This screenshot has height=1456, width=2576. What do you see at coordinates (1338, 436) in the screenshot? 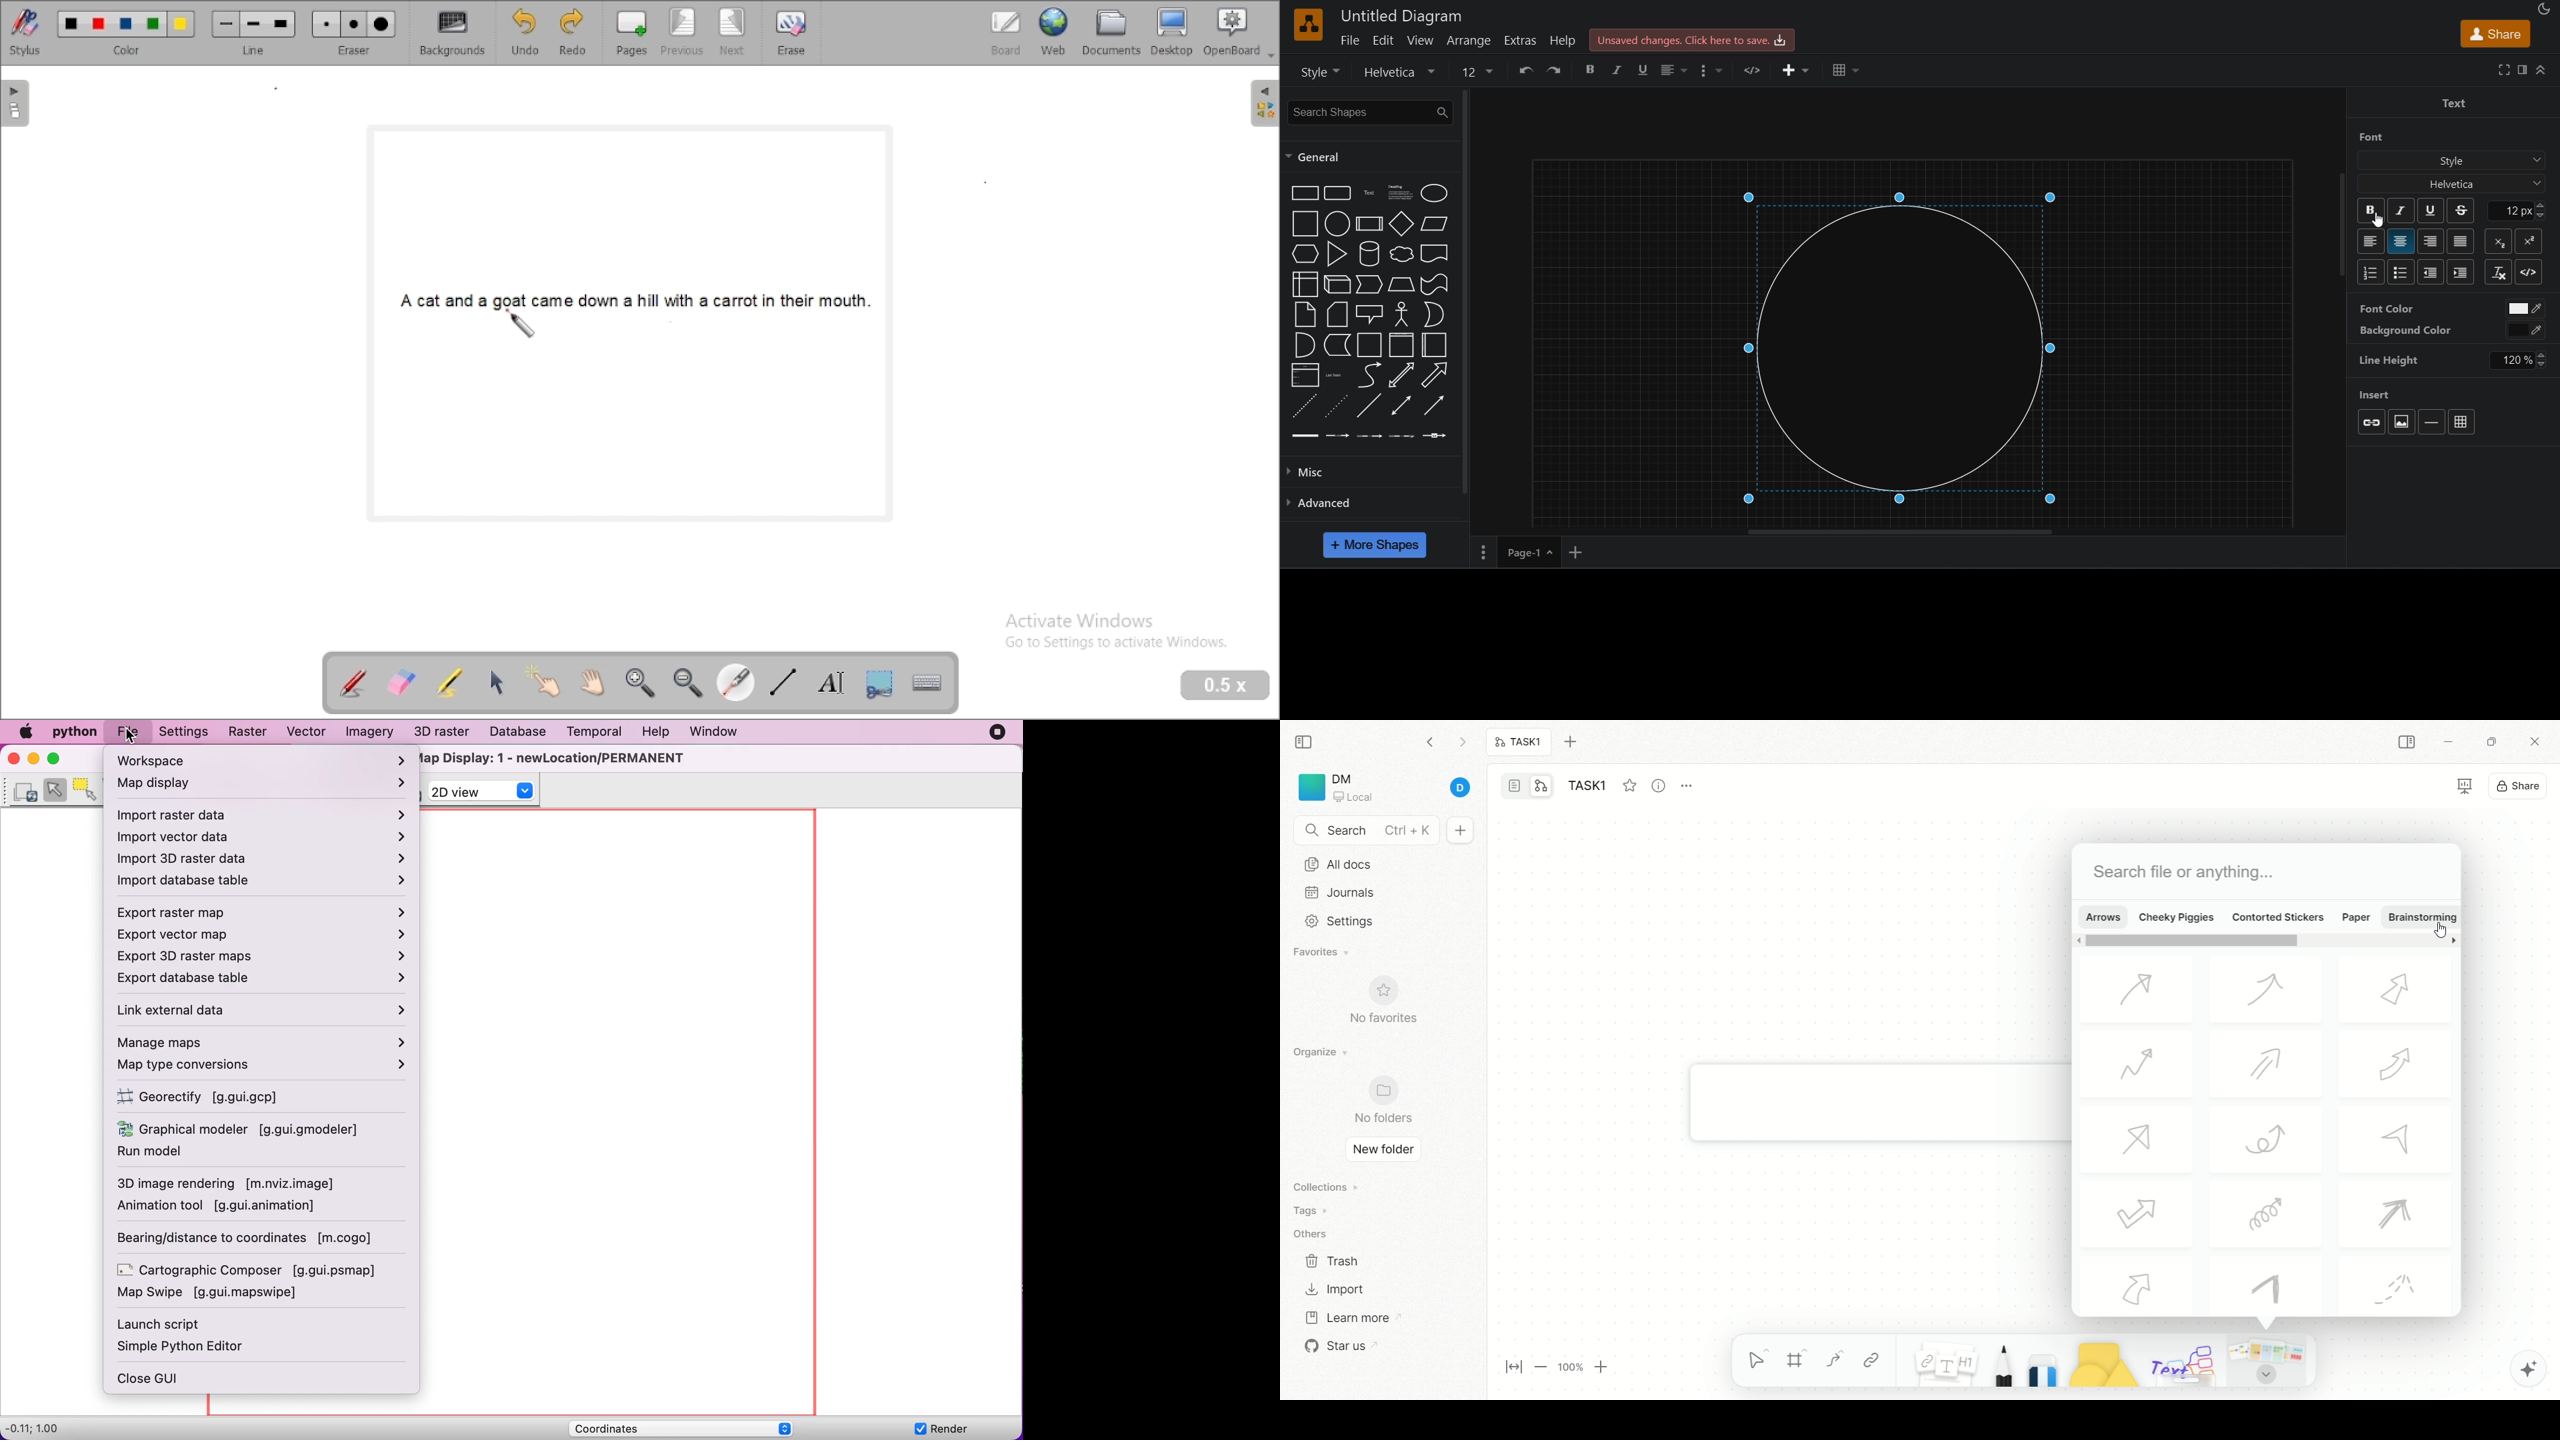
I see `Connector 2` at bounding box center [1338, 436].